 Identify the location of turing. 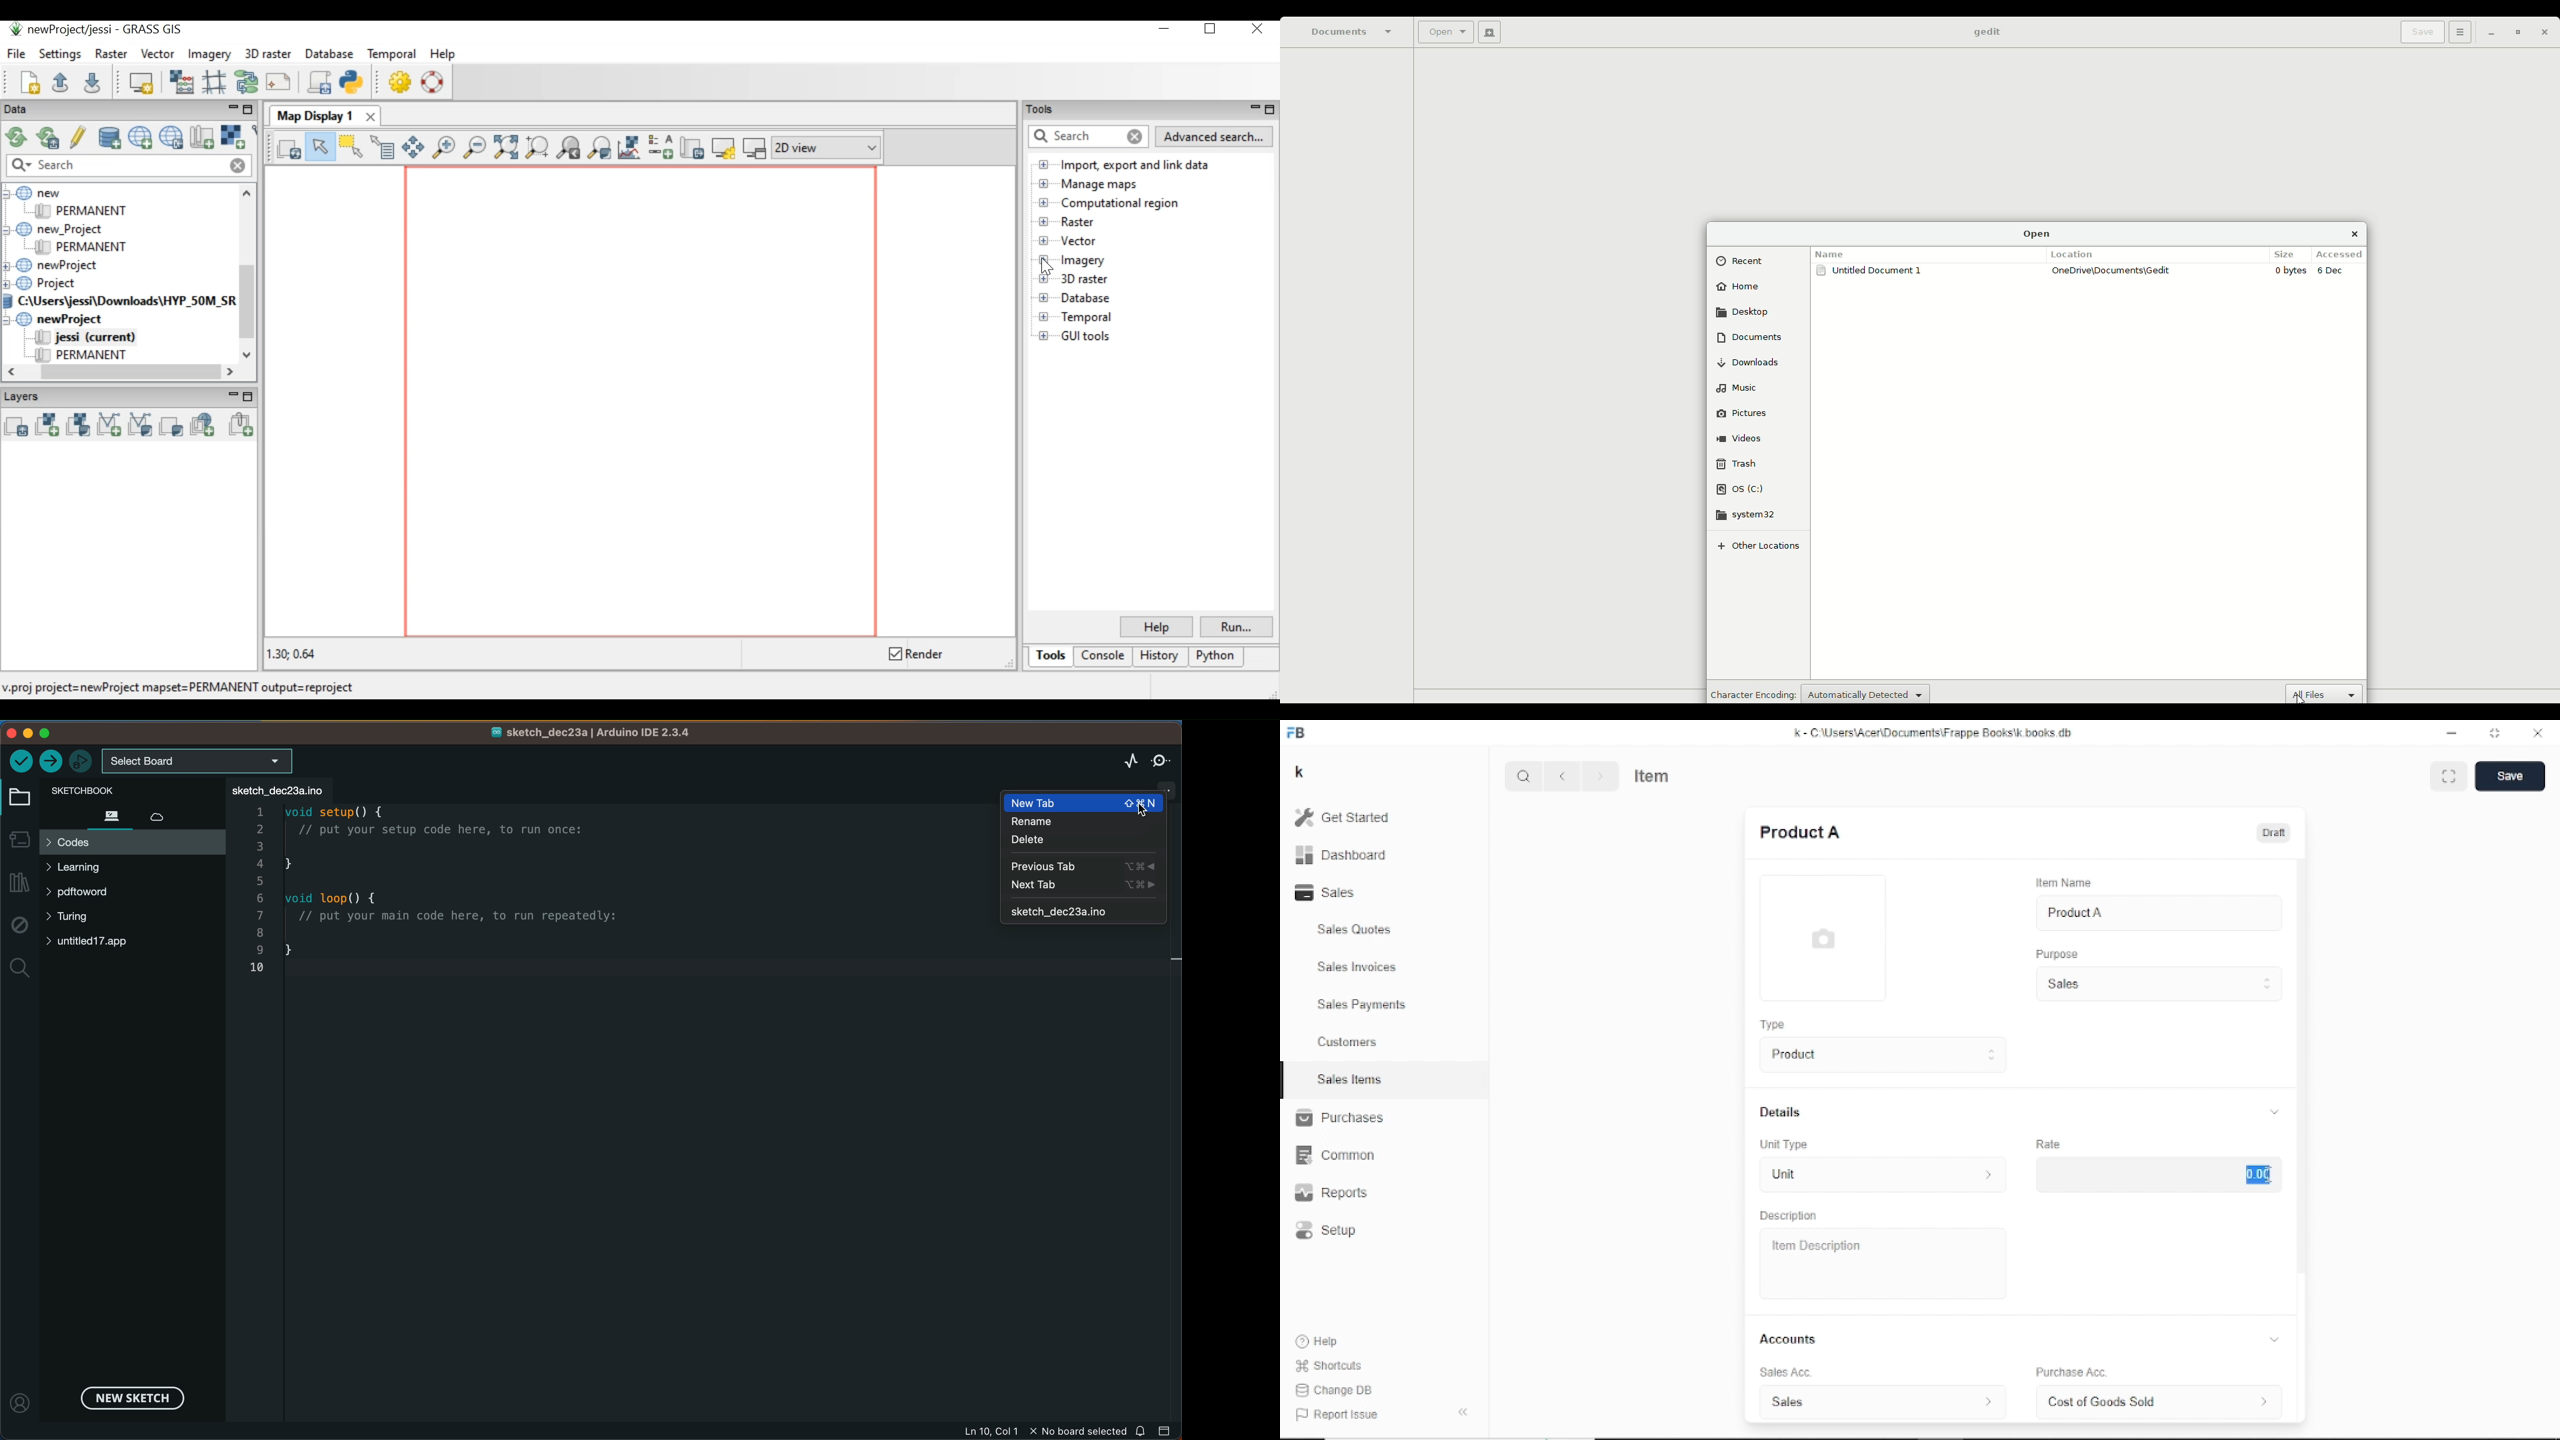
(74, 918).